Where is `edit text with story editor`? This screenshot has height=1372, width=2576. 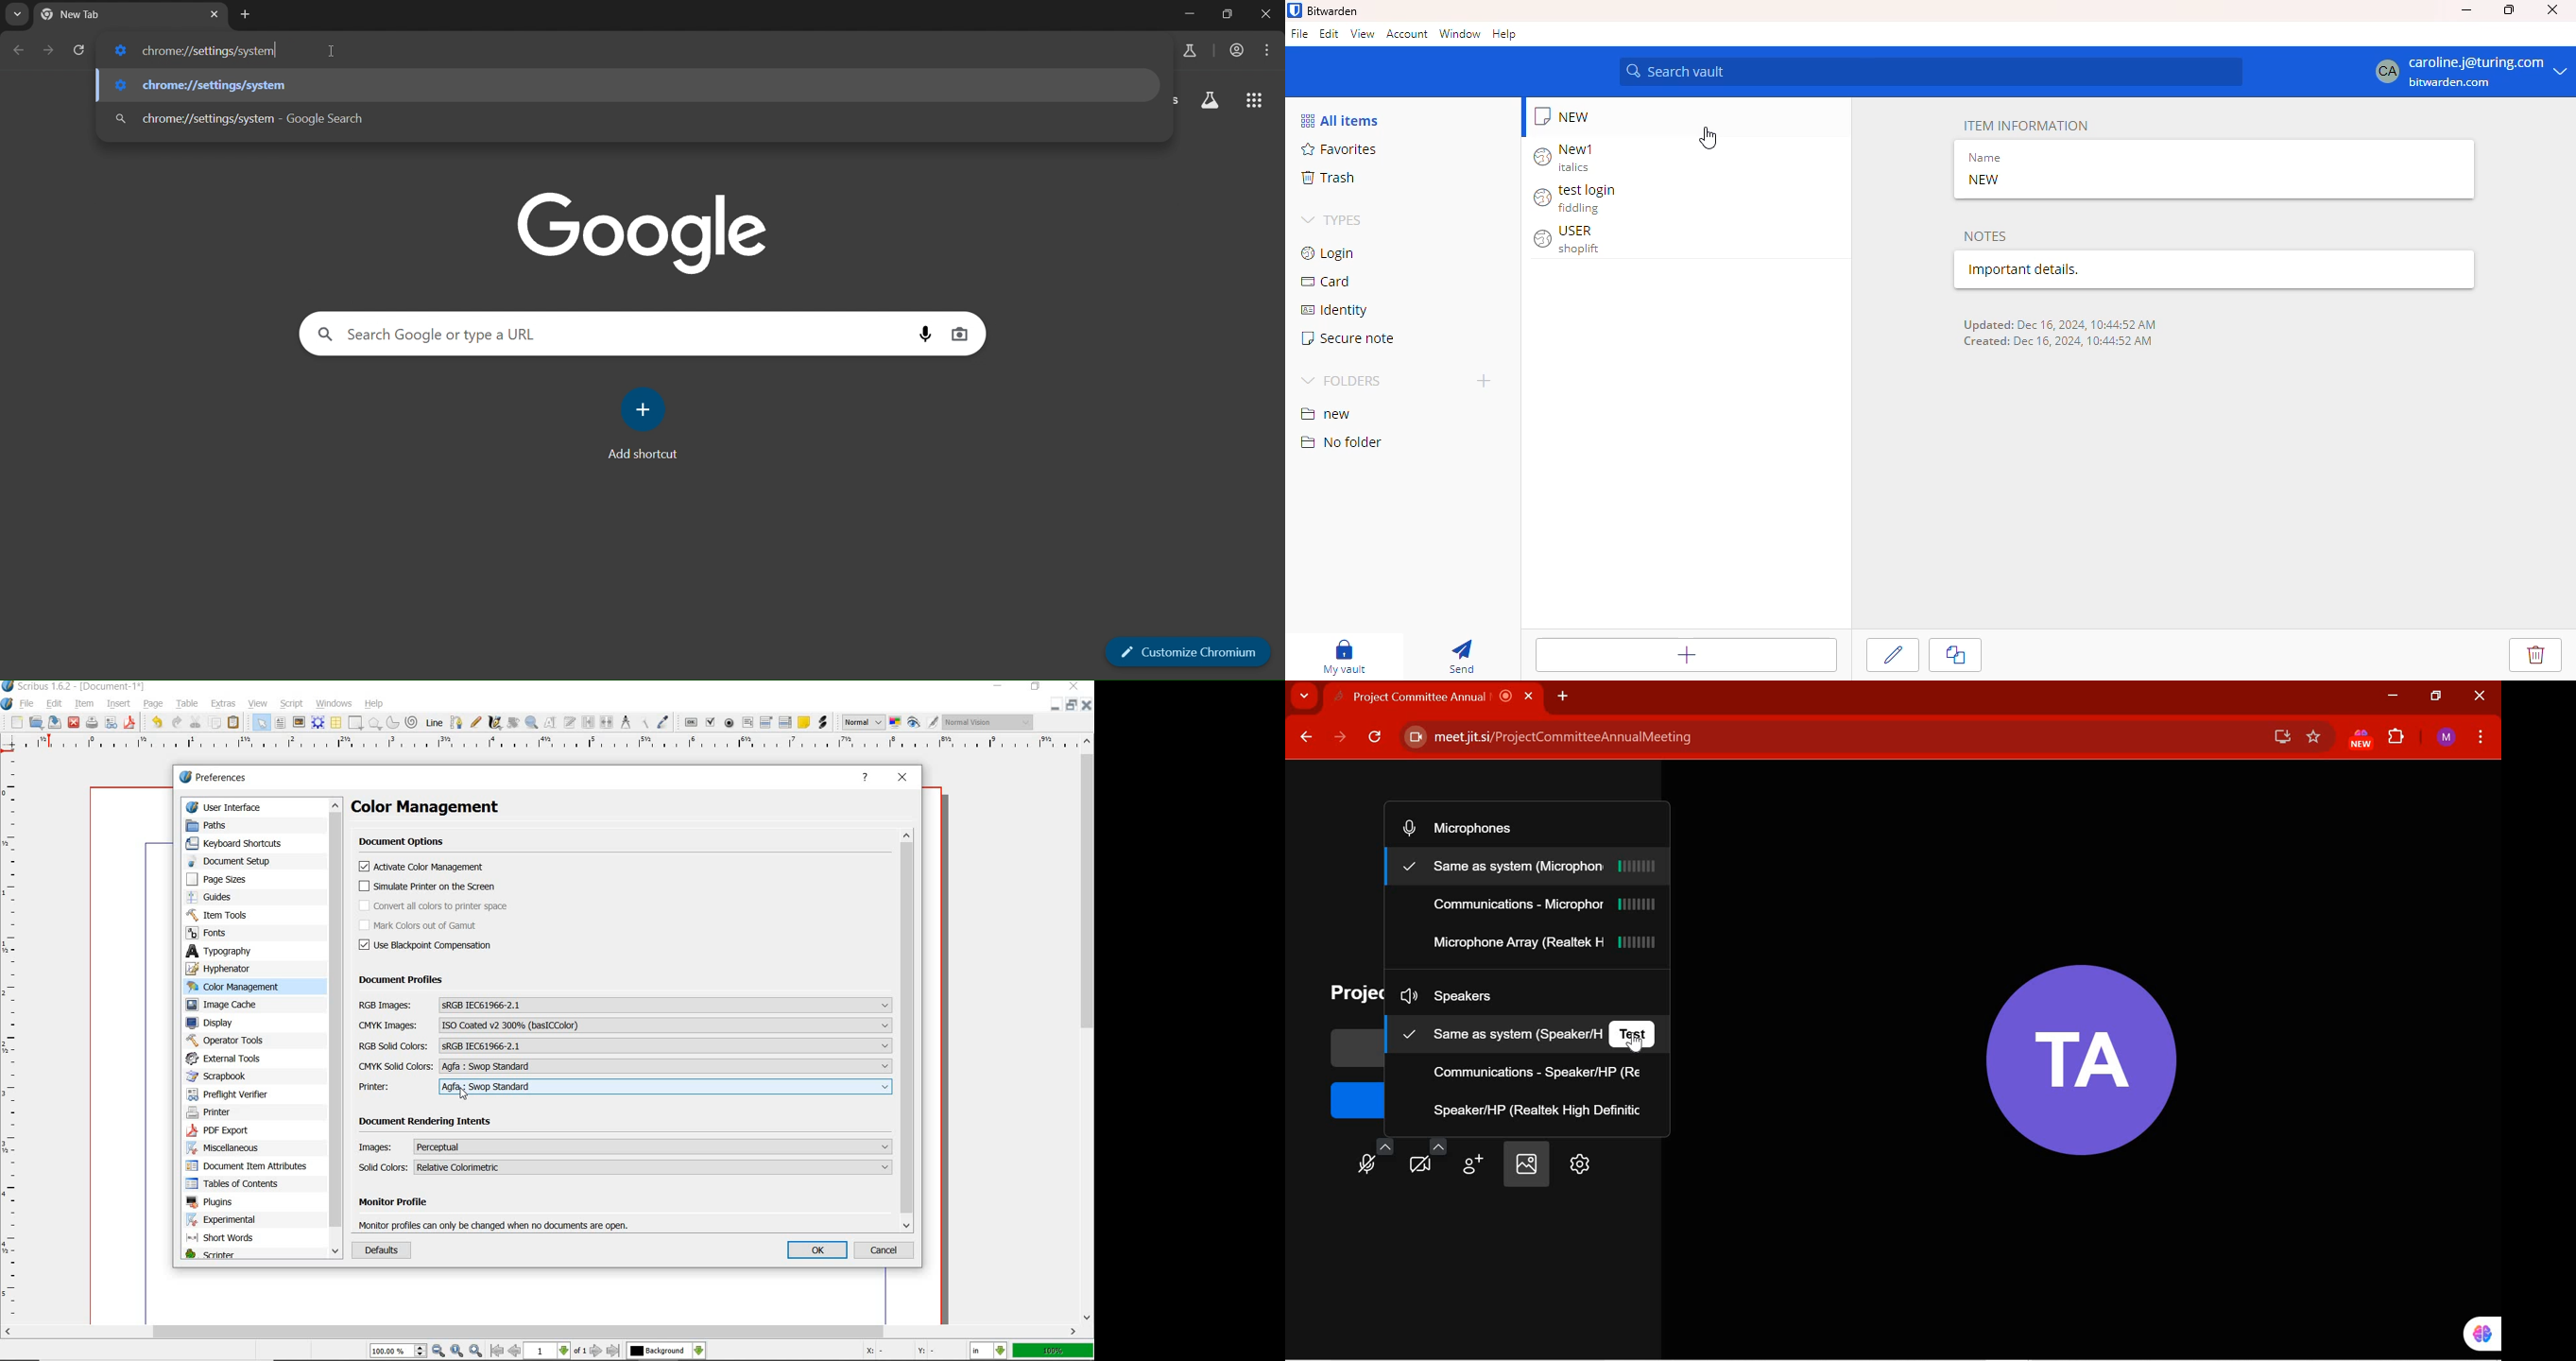 edit text with story editor is located at coordinates (570, 722).